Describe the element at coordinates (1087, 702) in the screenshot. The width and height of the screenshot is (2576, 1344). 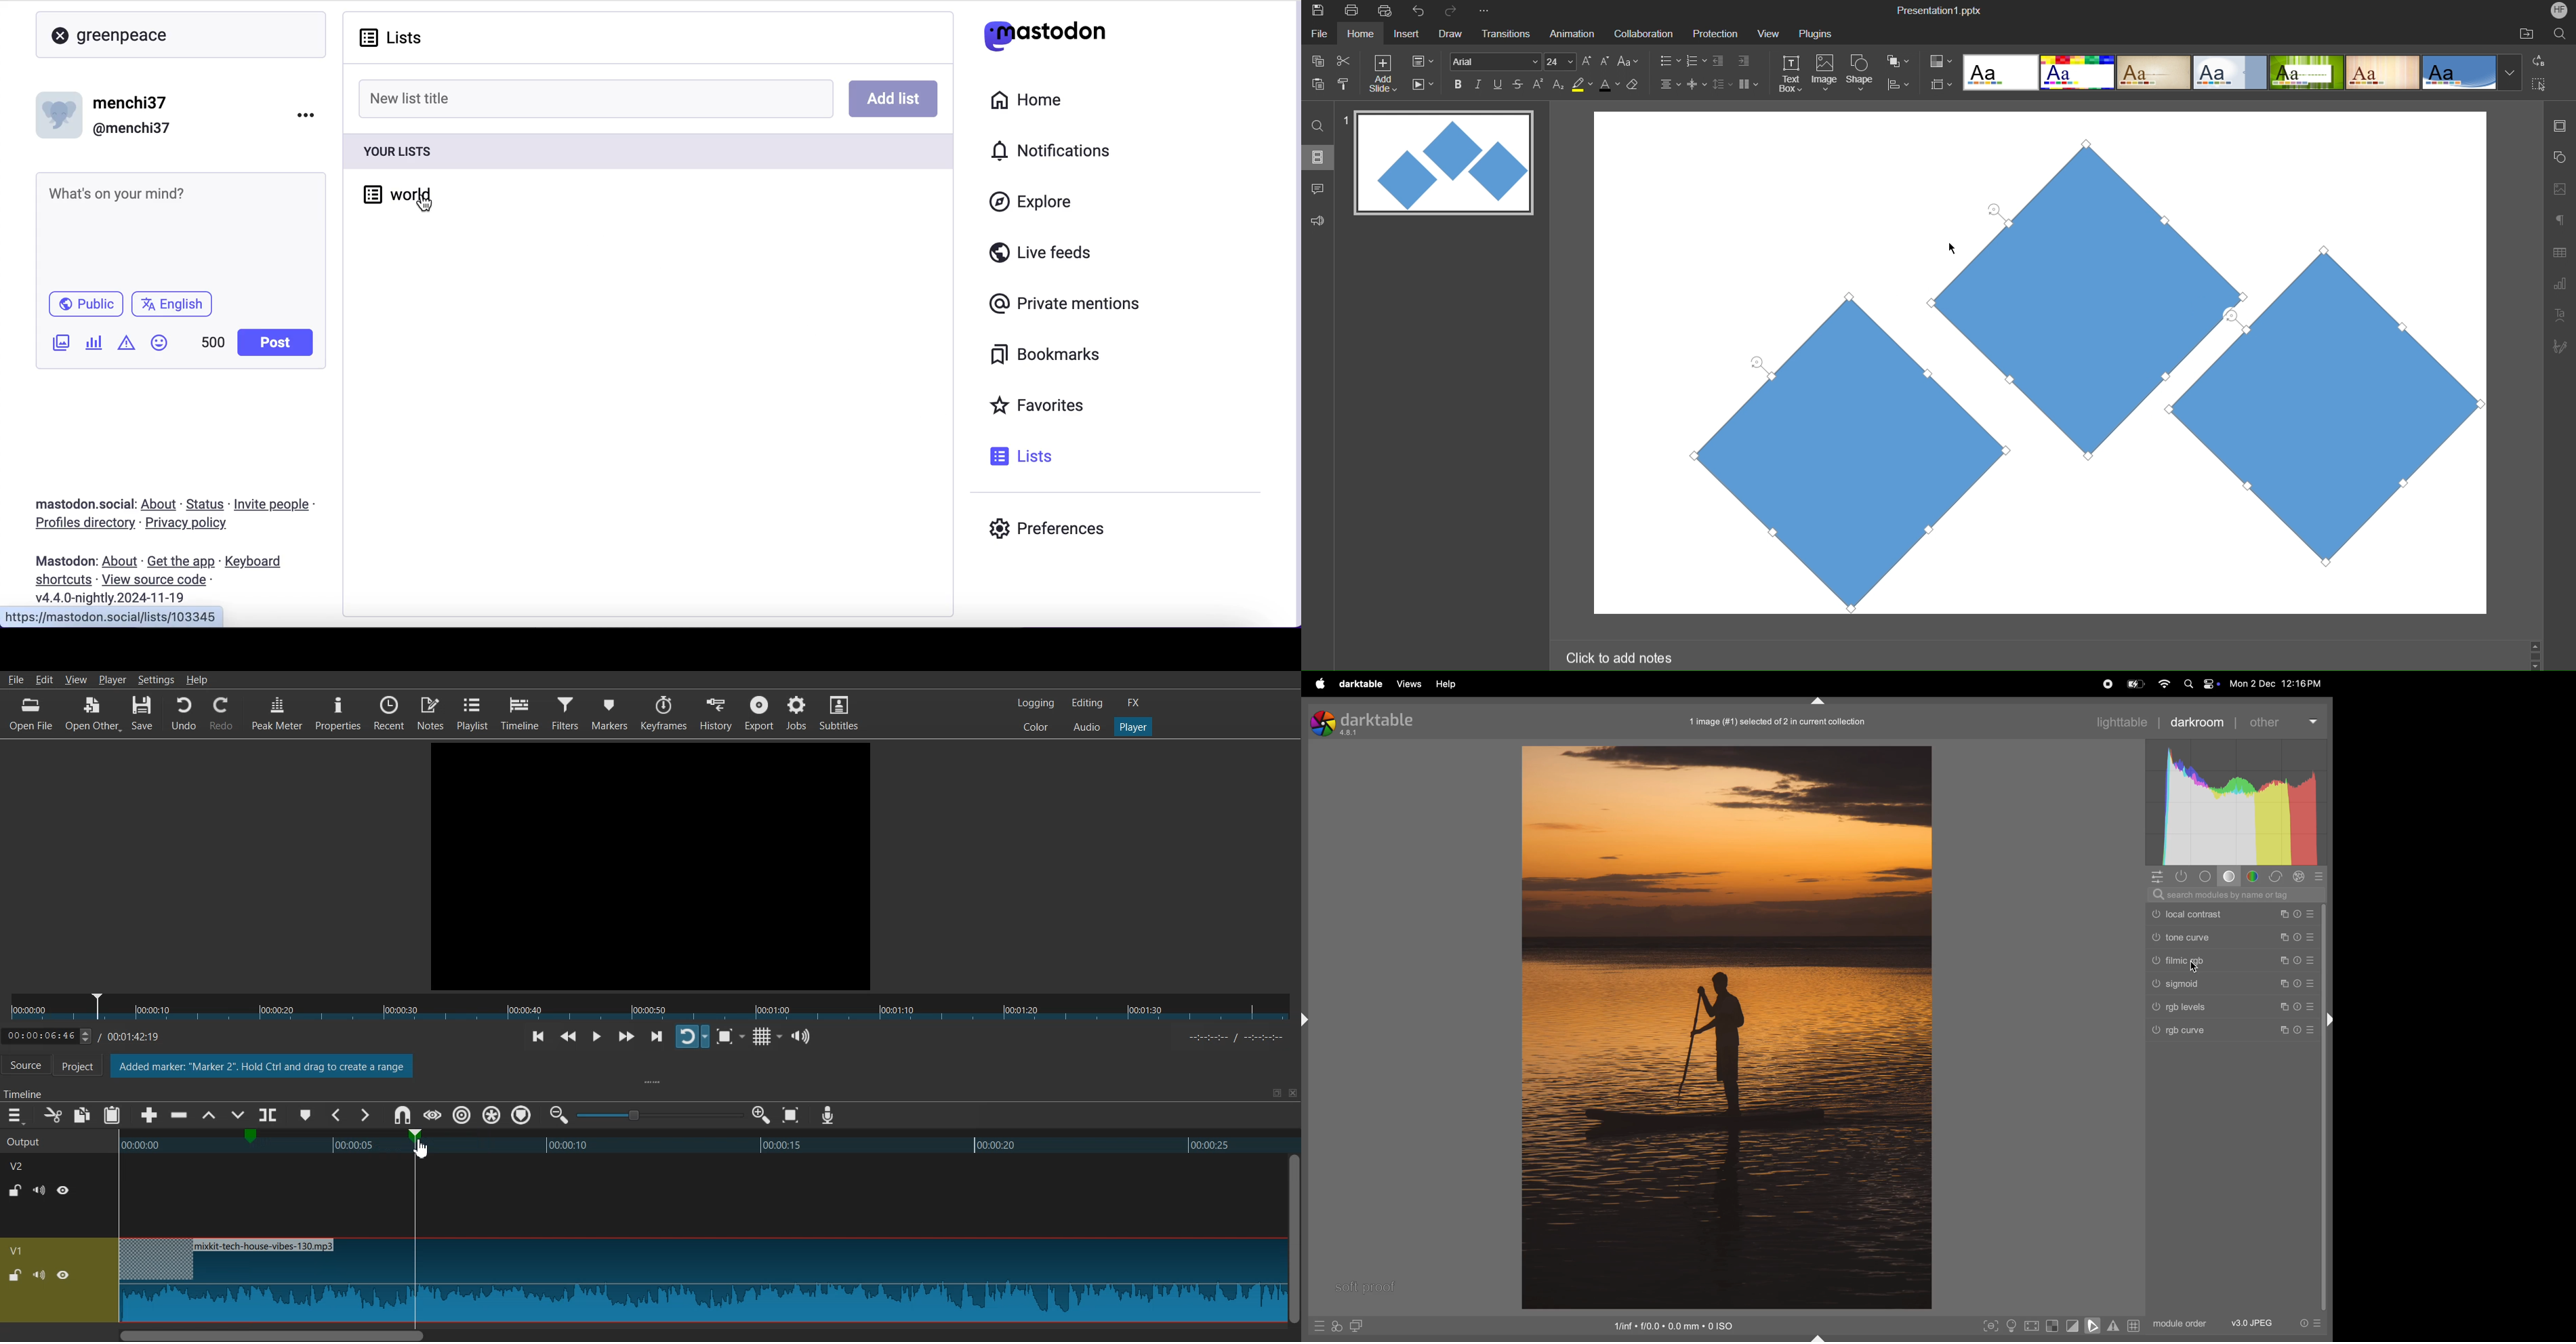
I see `Editing` at that location.